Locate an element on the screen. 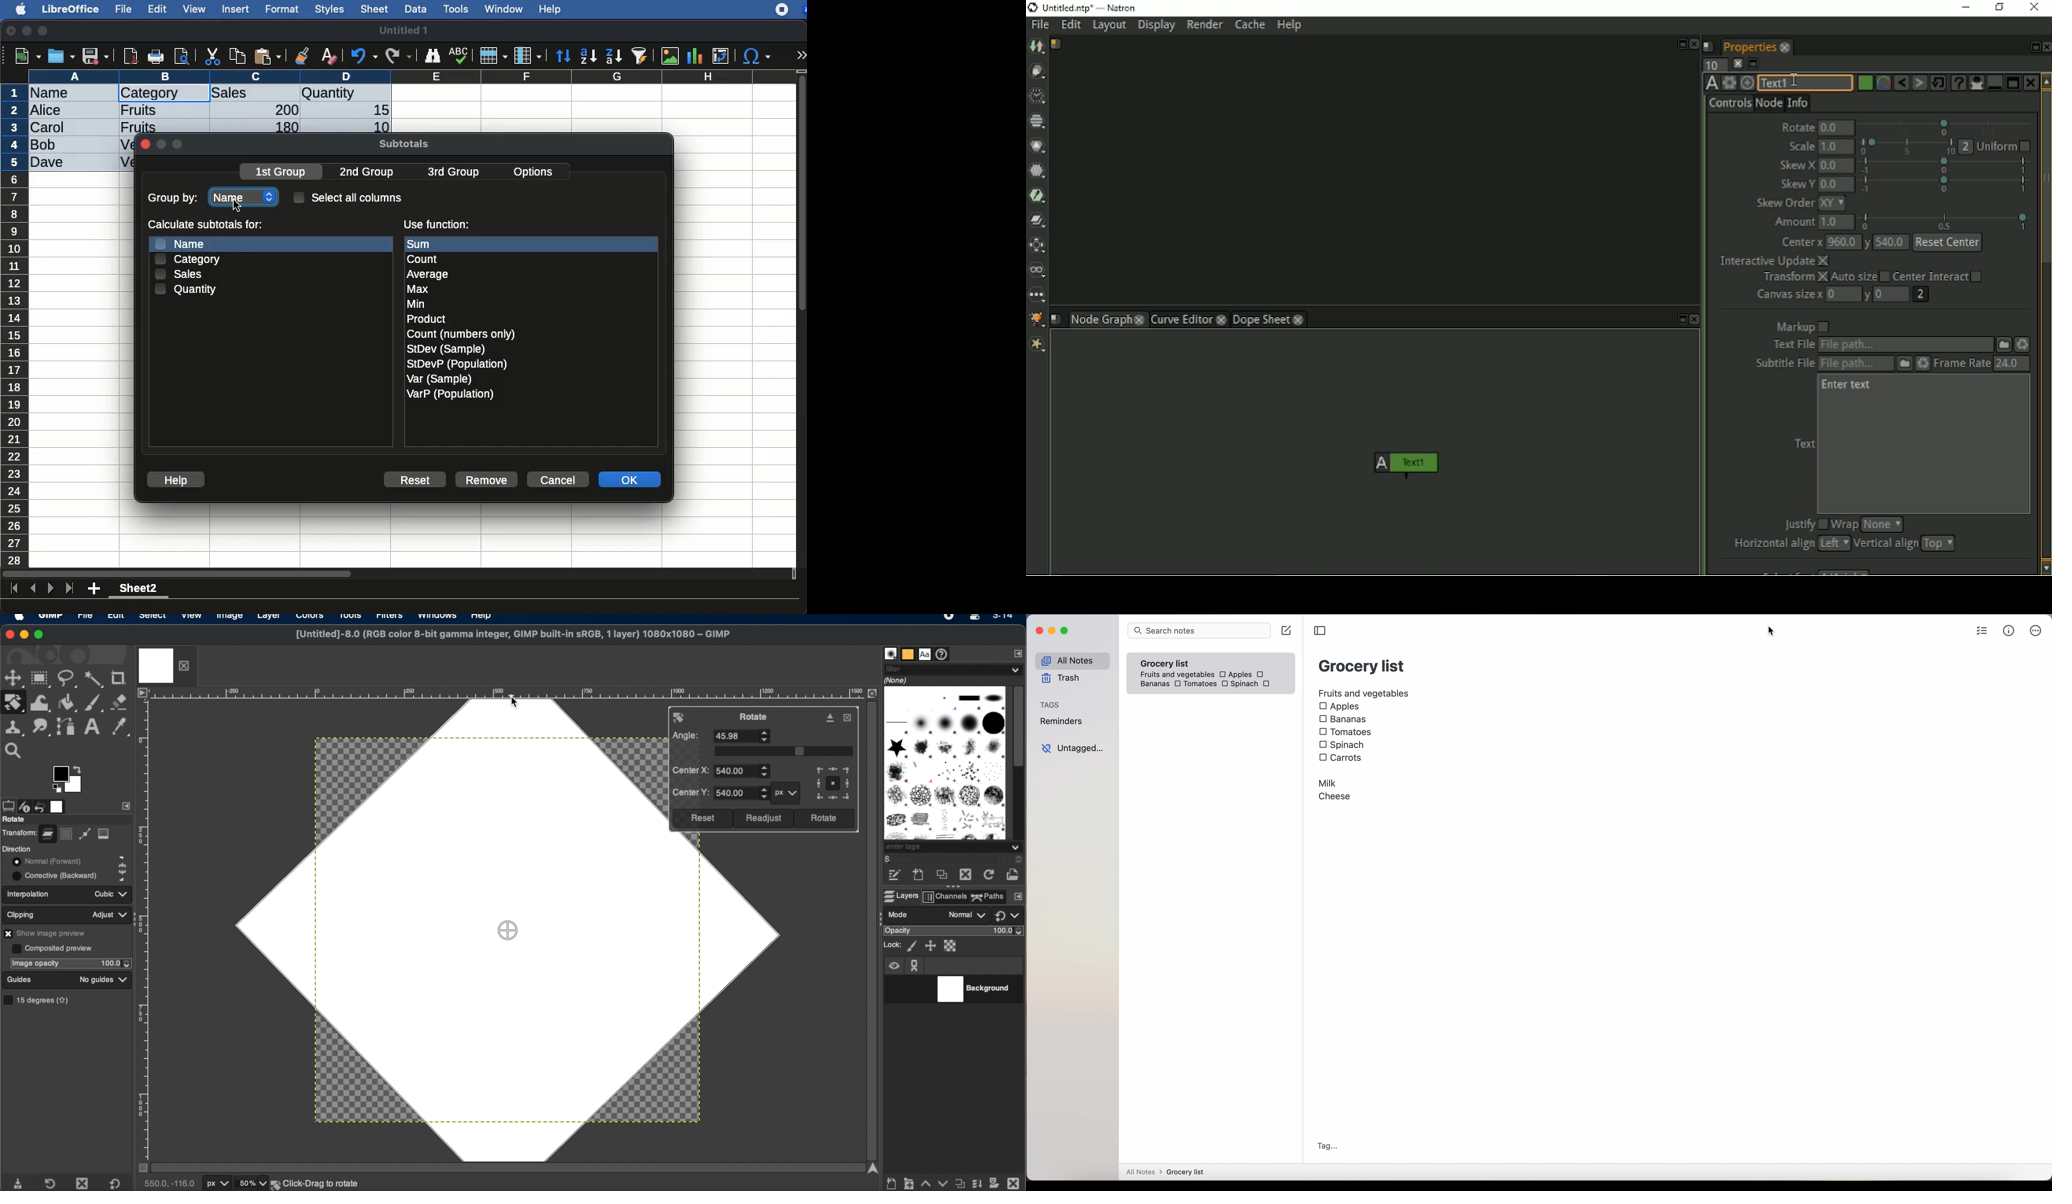 The image size is (2072, 1204). finder is located at coordinates (432, 56).